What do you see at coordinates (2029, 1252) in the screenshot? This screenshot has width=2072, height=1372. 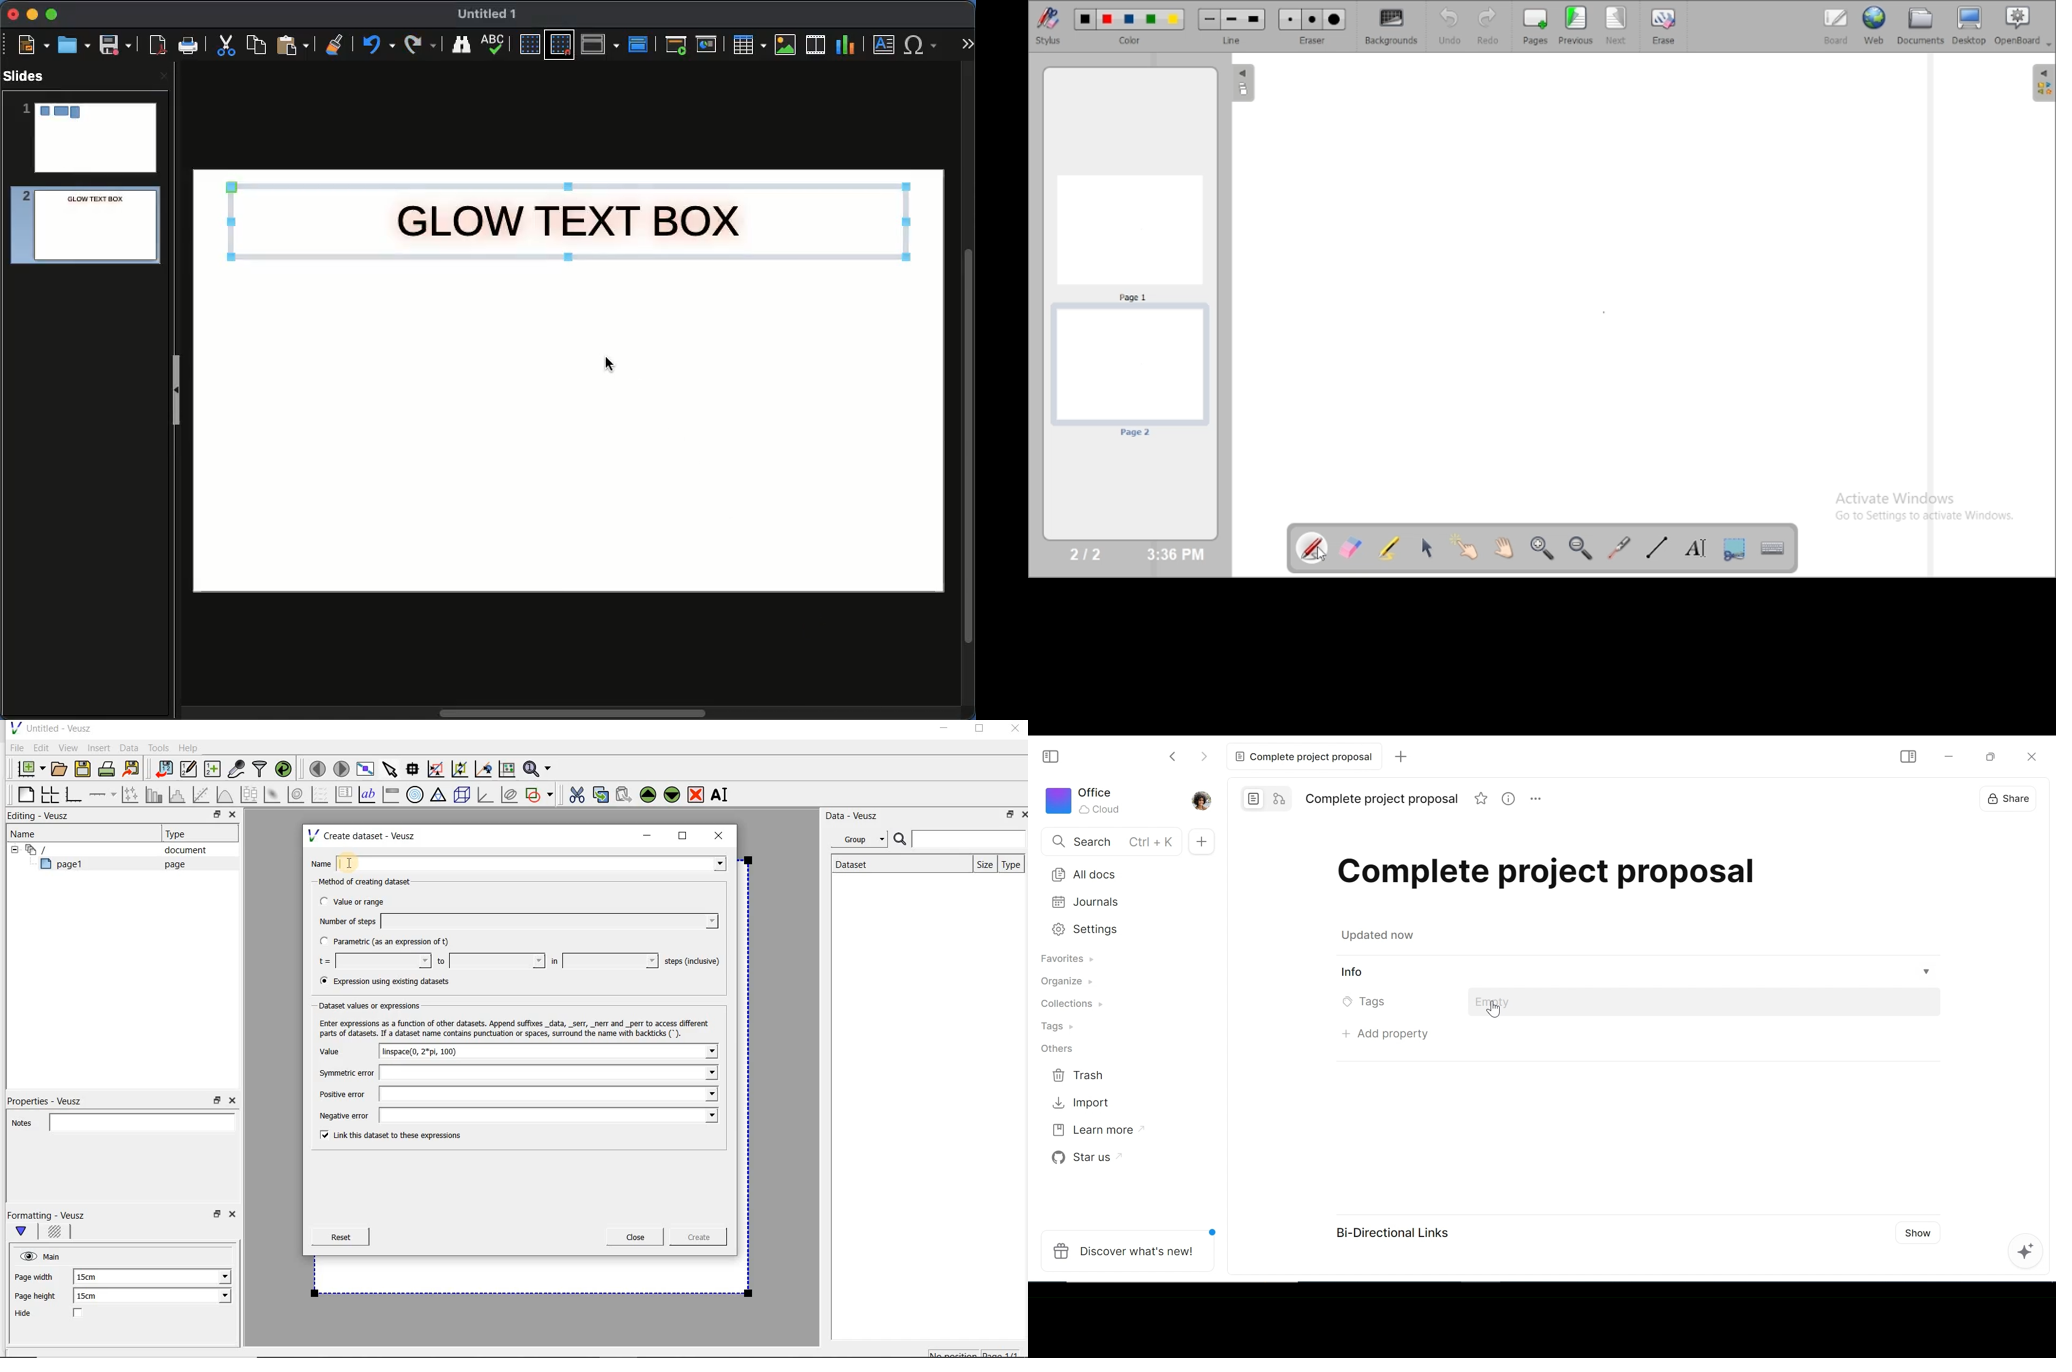 I see `AFFiNE AI` at bounding box center [2029, 1252].